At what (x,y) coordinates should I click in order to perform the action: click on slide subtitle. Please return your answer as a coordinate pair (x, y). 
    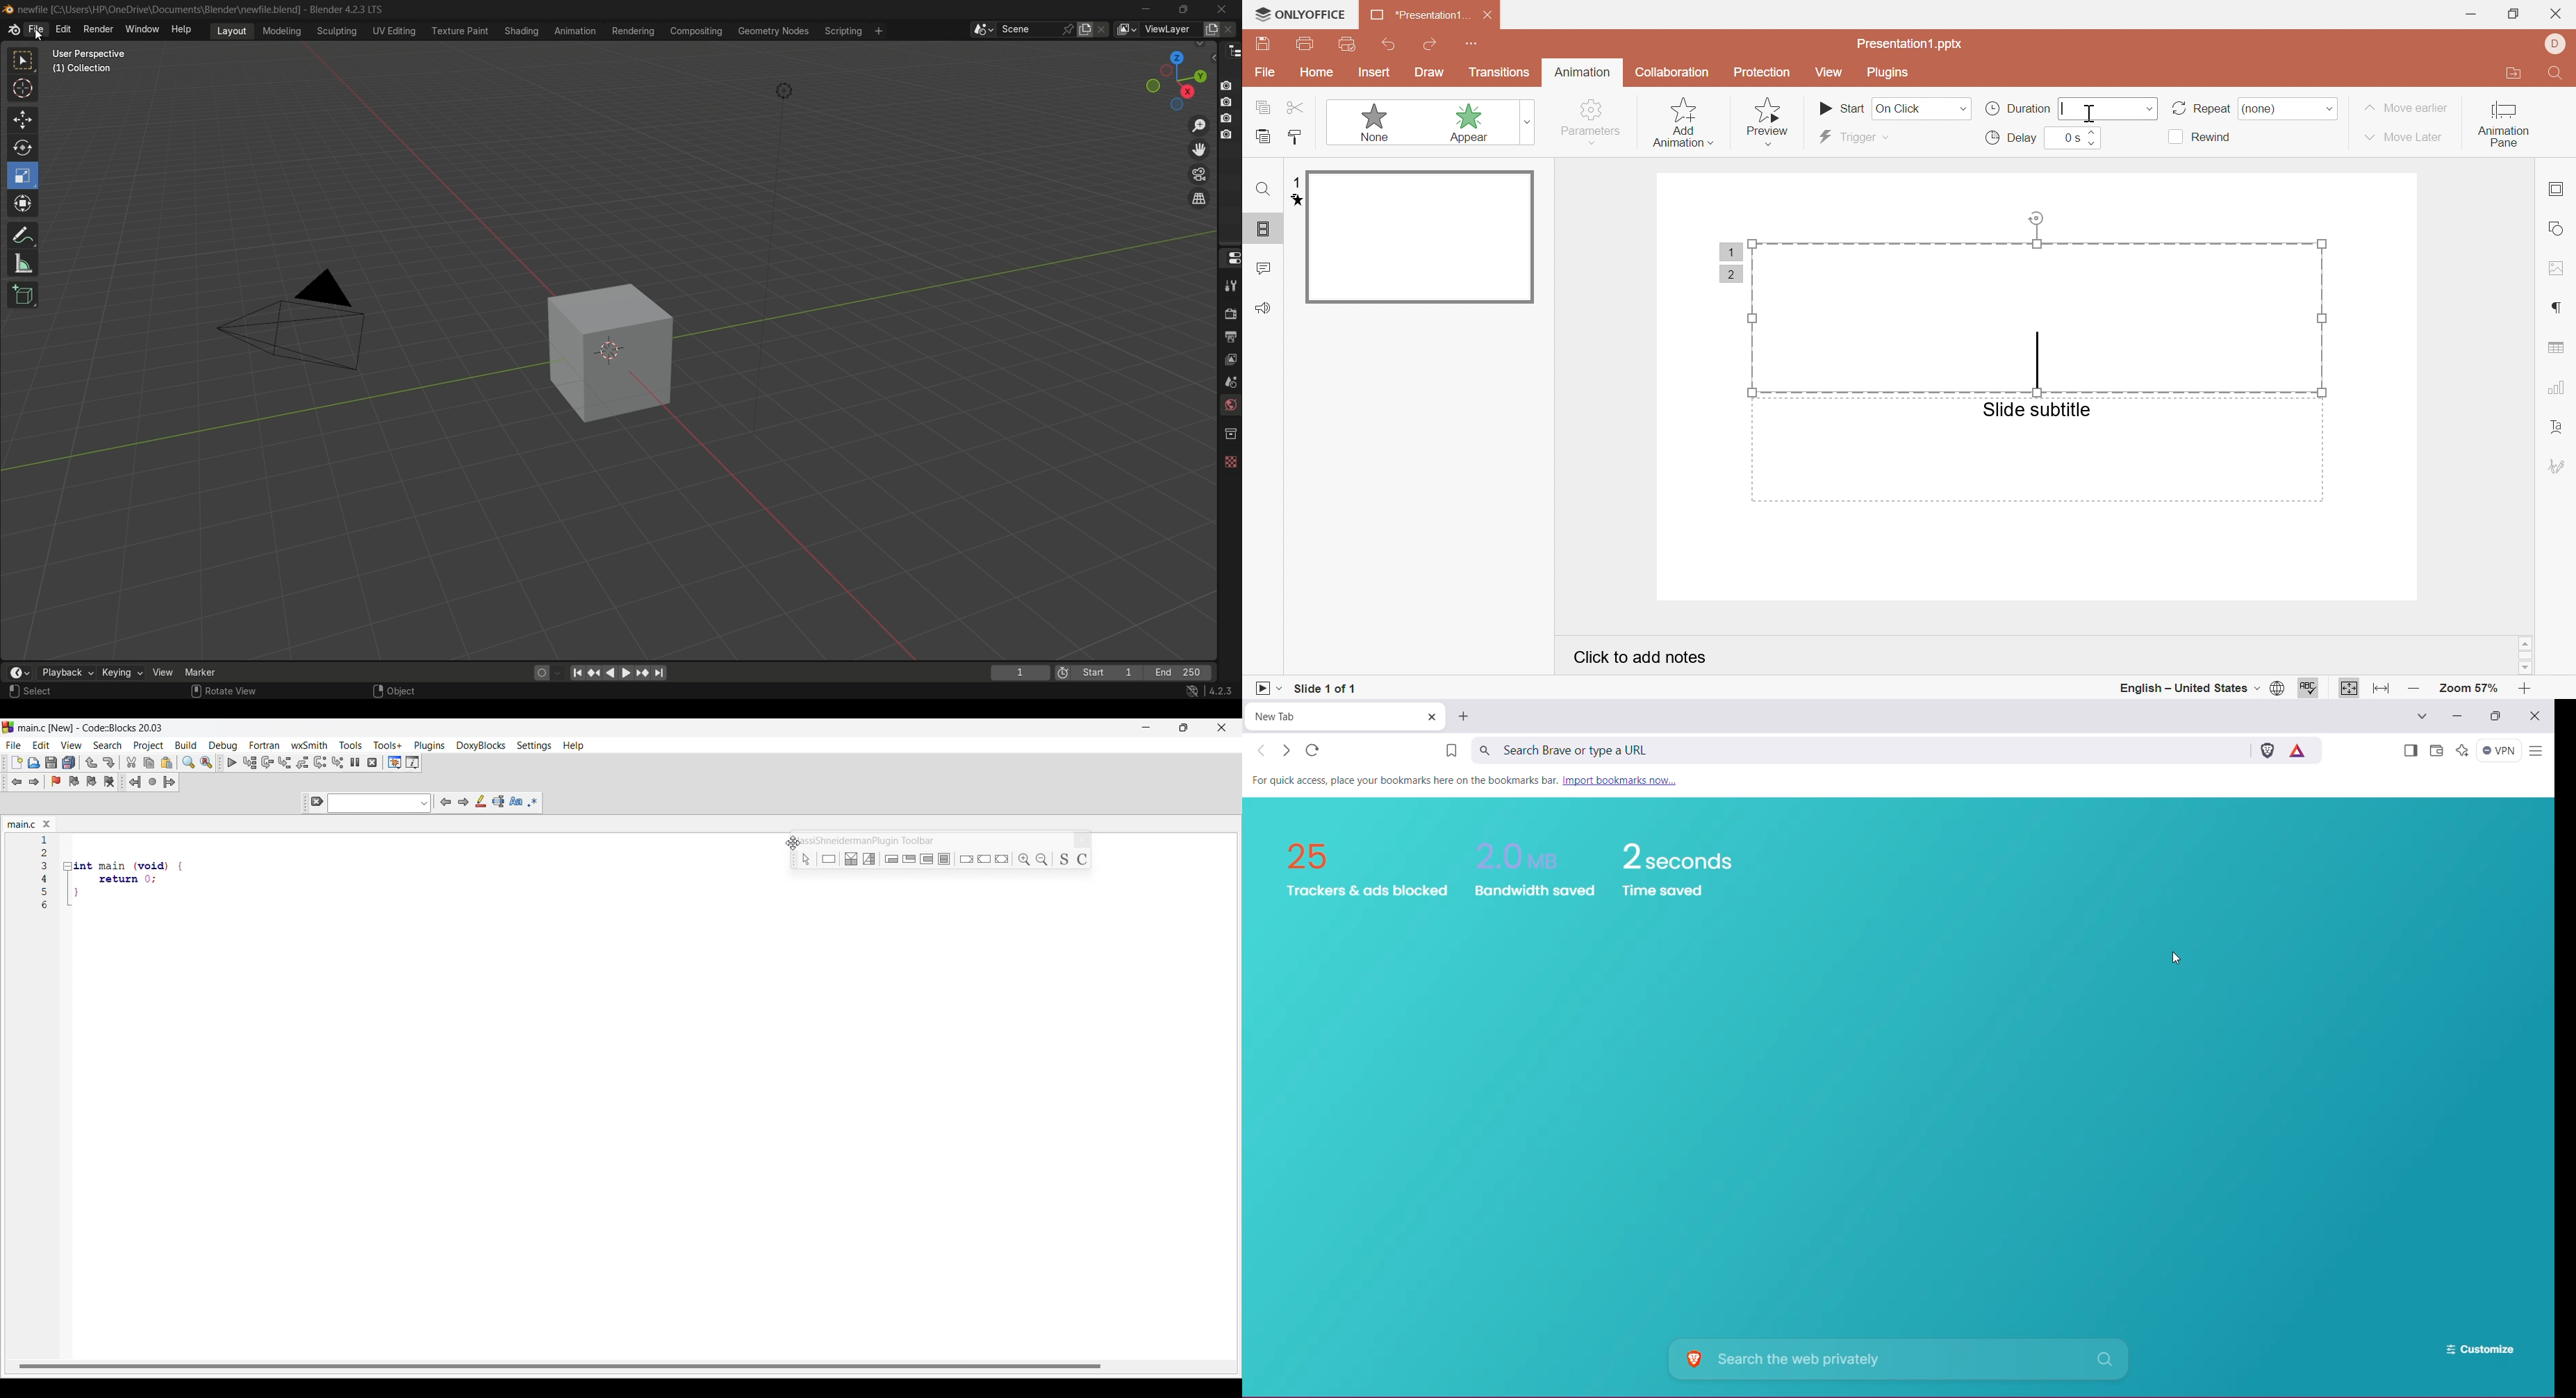
    Looking at the image, I should click on (2037, 409).